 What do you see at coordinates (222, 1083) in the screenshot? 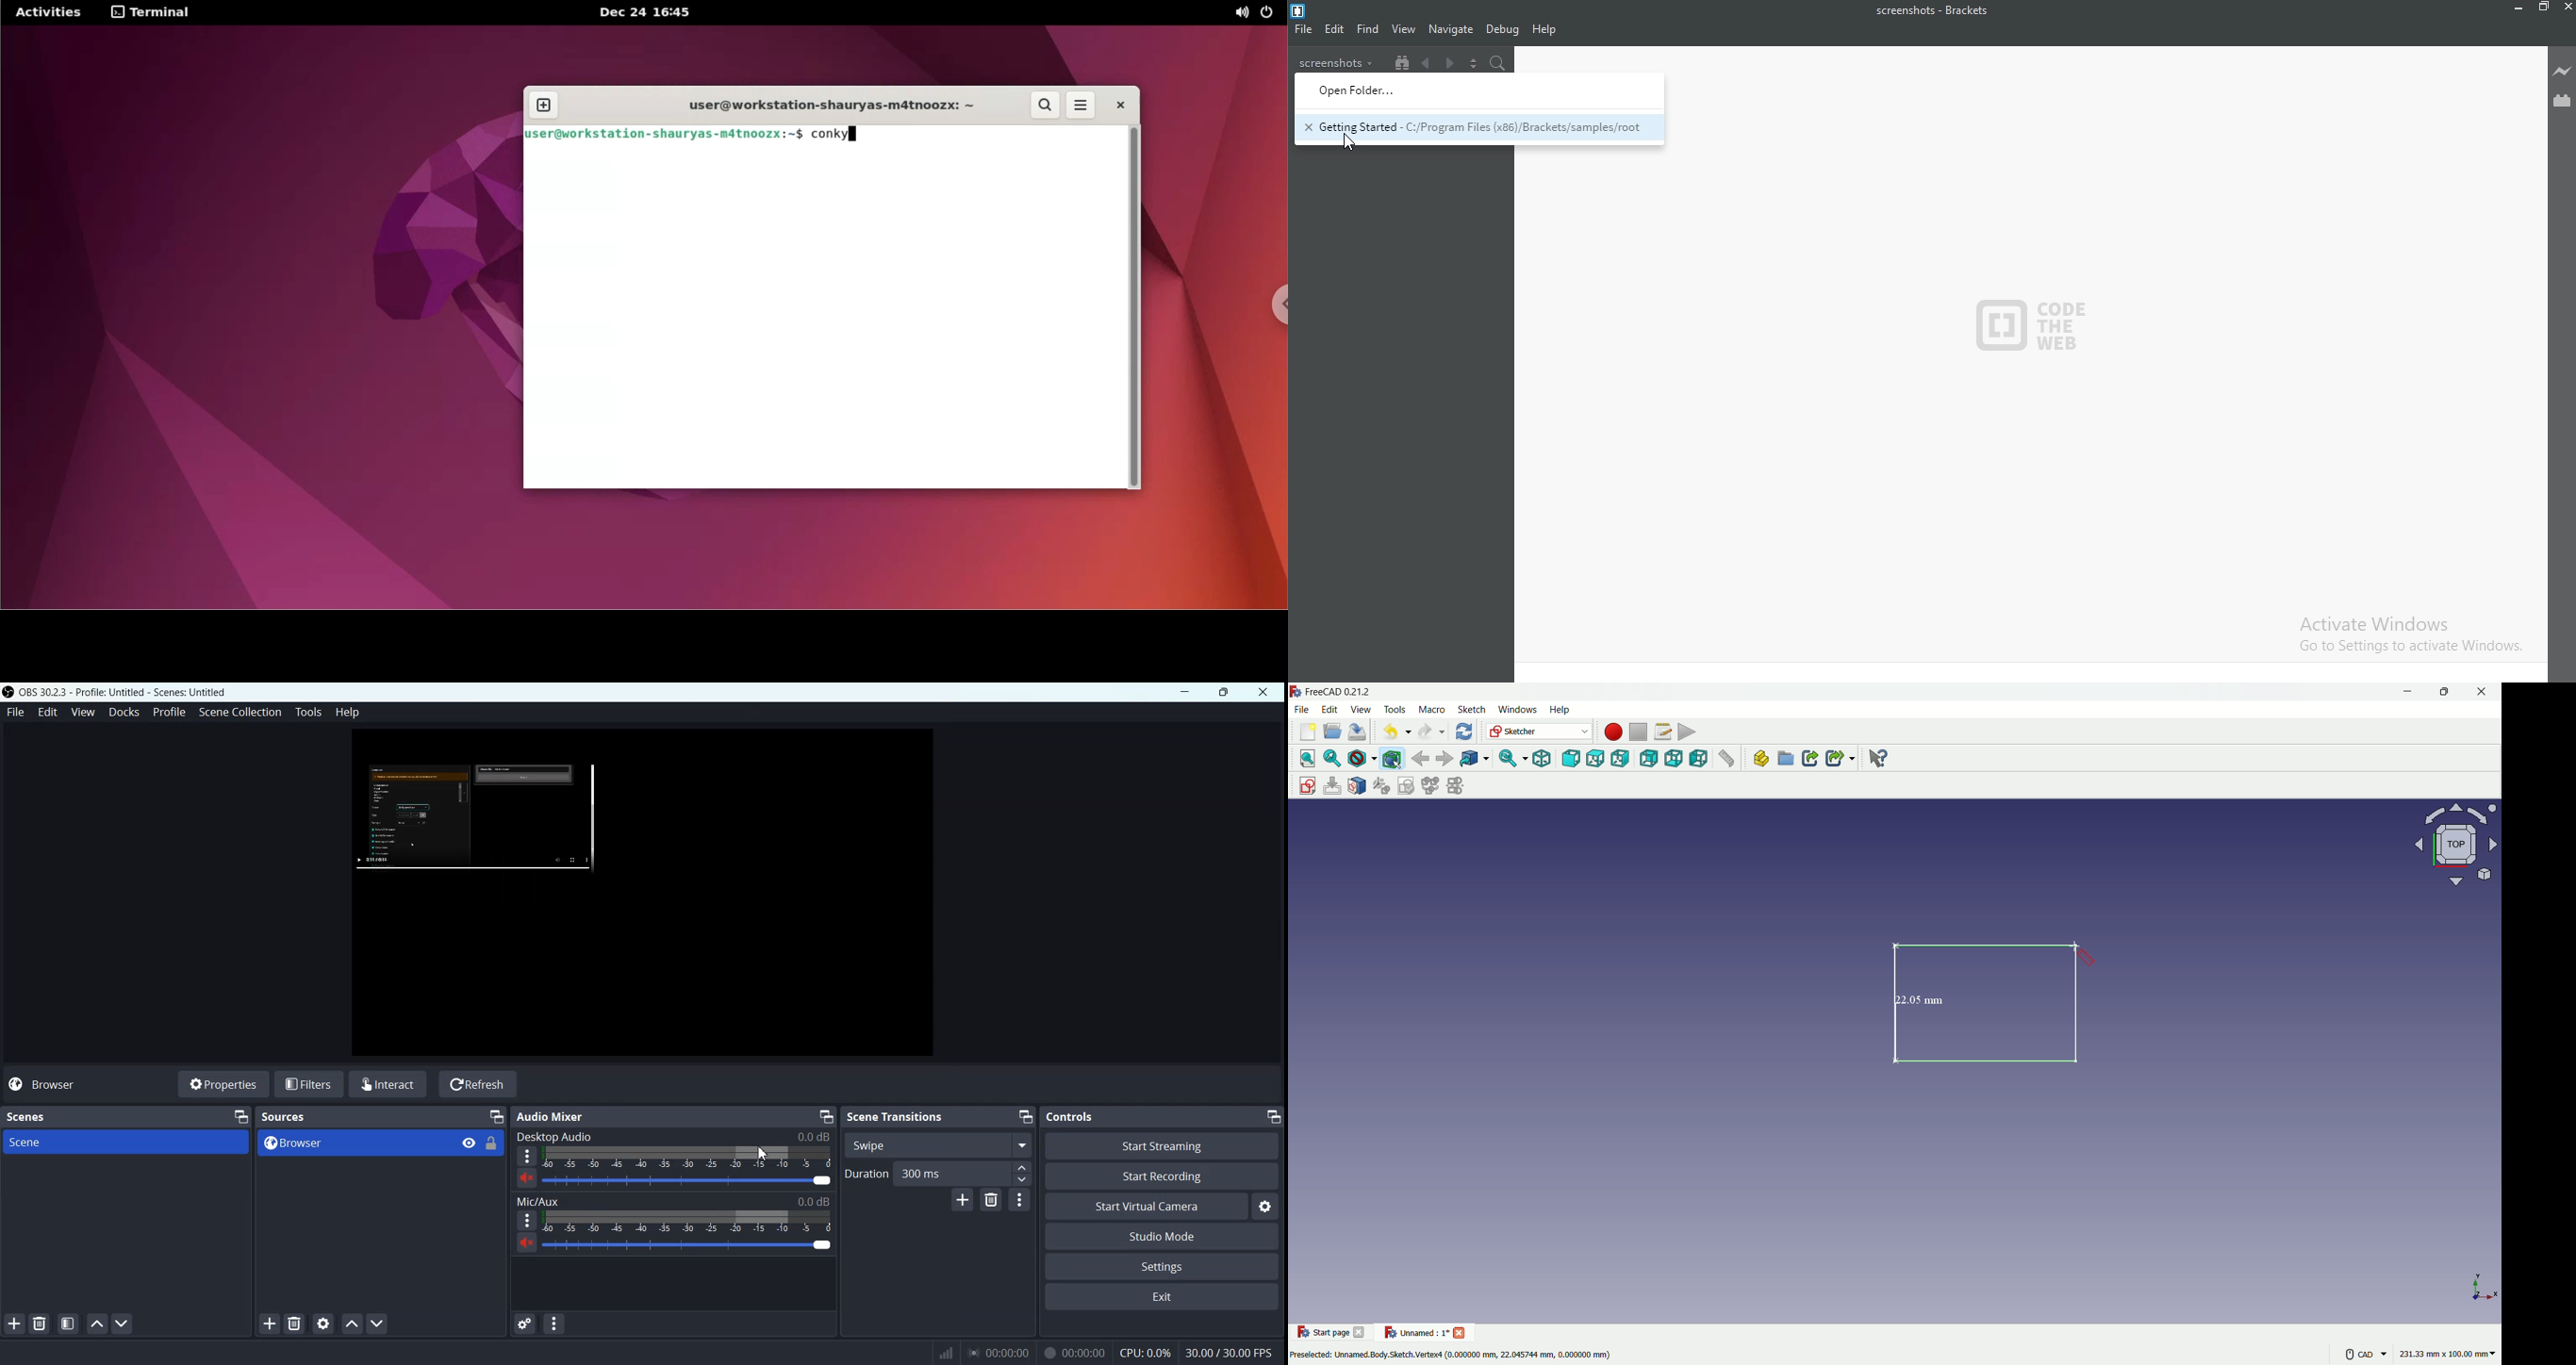
I see `Properties` at bounding box center [222, 1083].